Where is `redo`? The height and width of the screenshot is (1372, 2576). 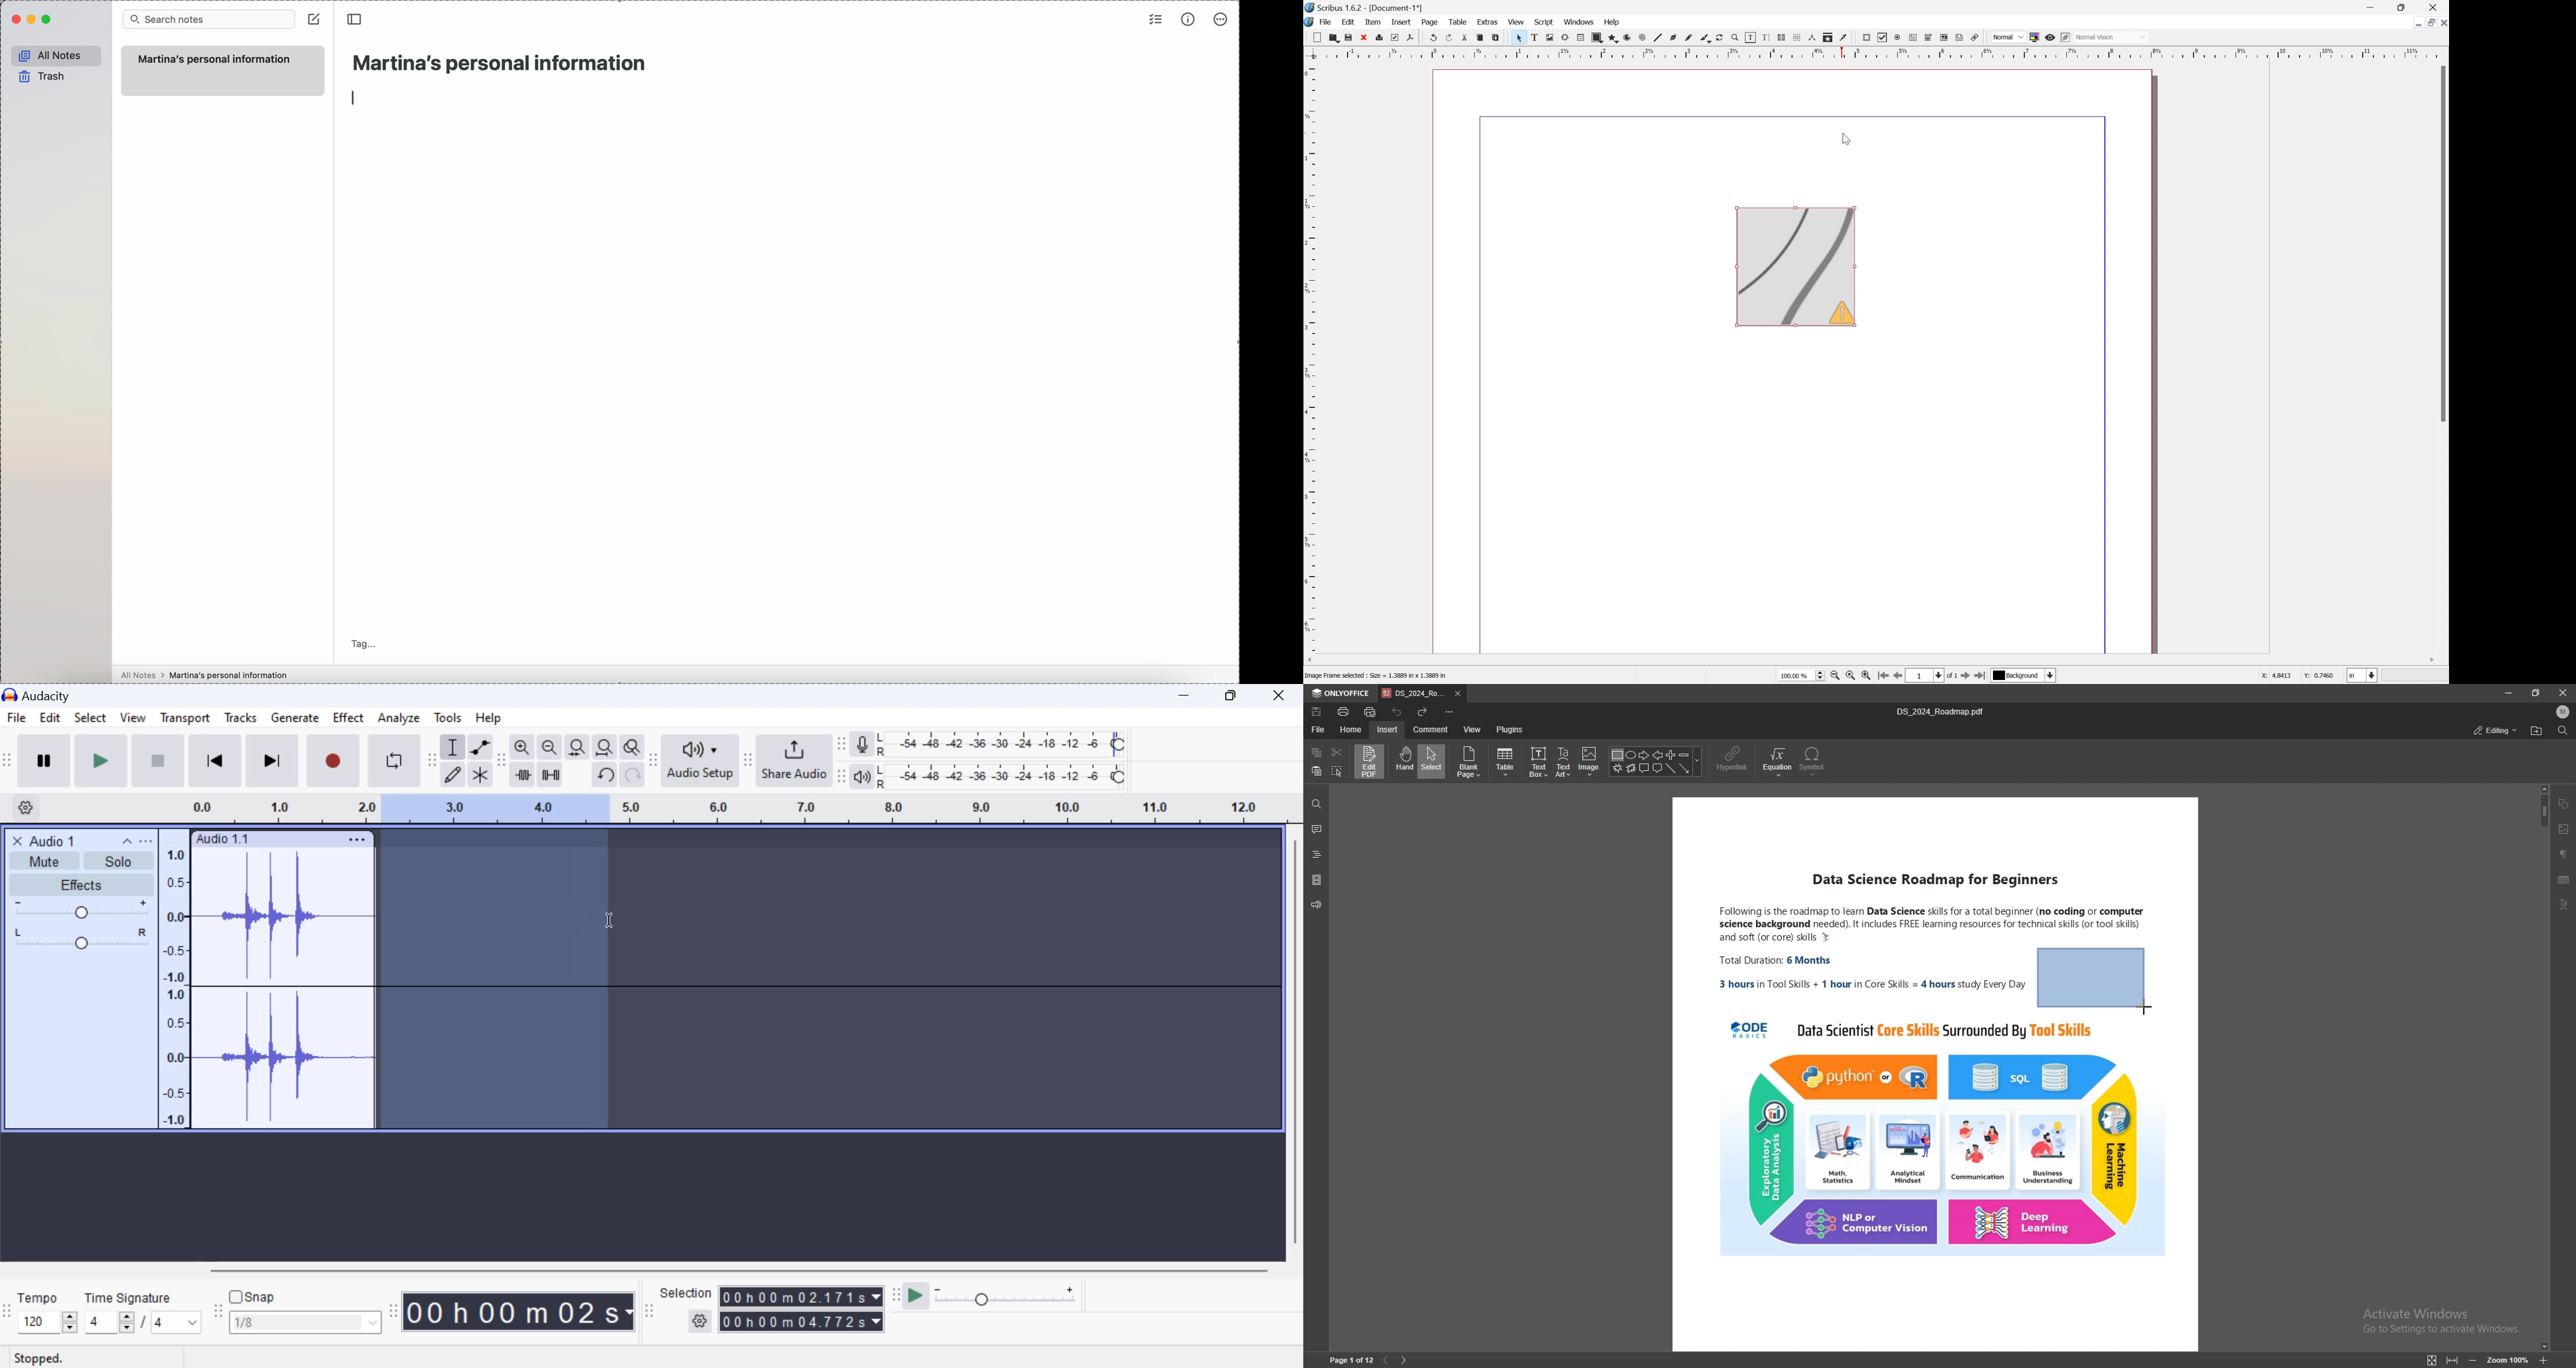
redo is located at coordinates (633, 775).